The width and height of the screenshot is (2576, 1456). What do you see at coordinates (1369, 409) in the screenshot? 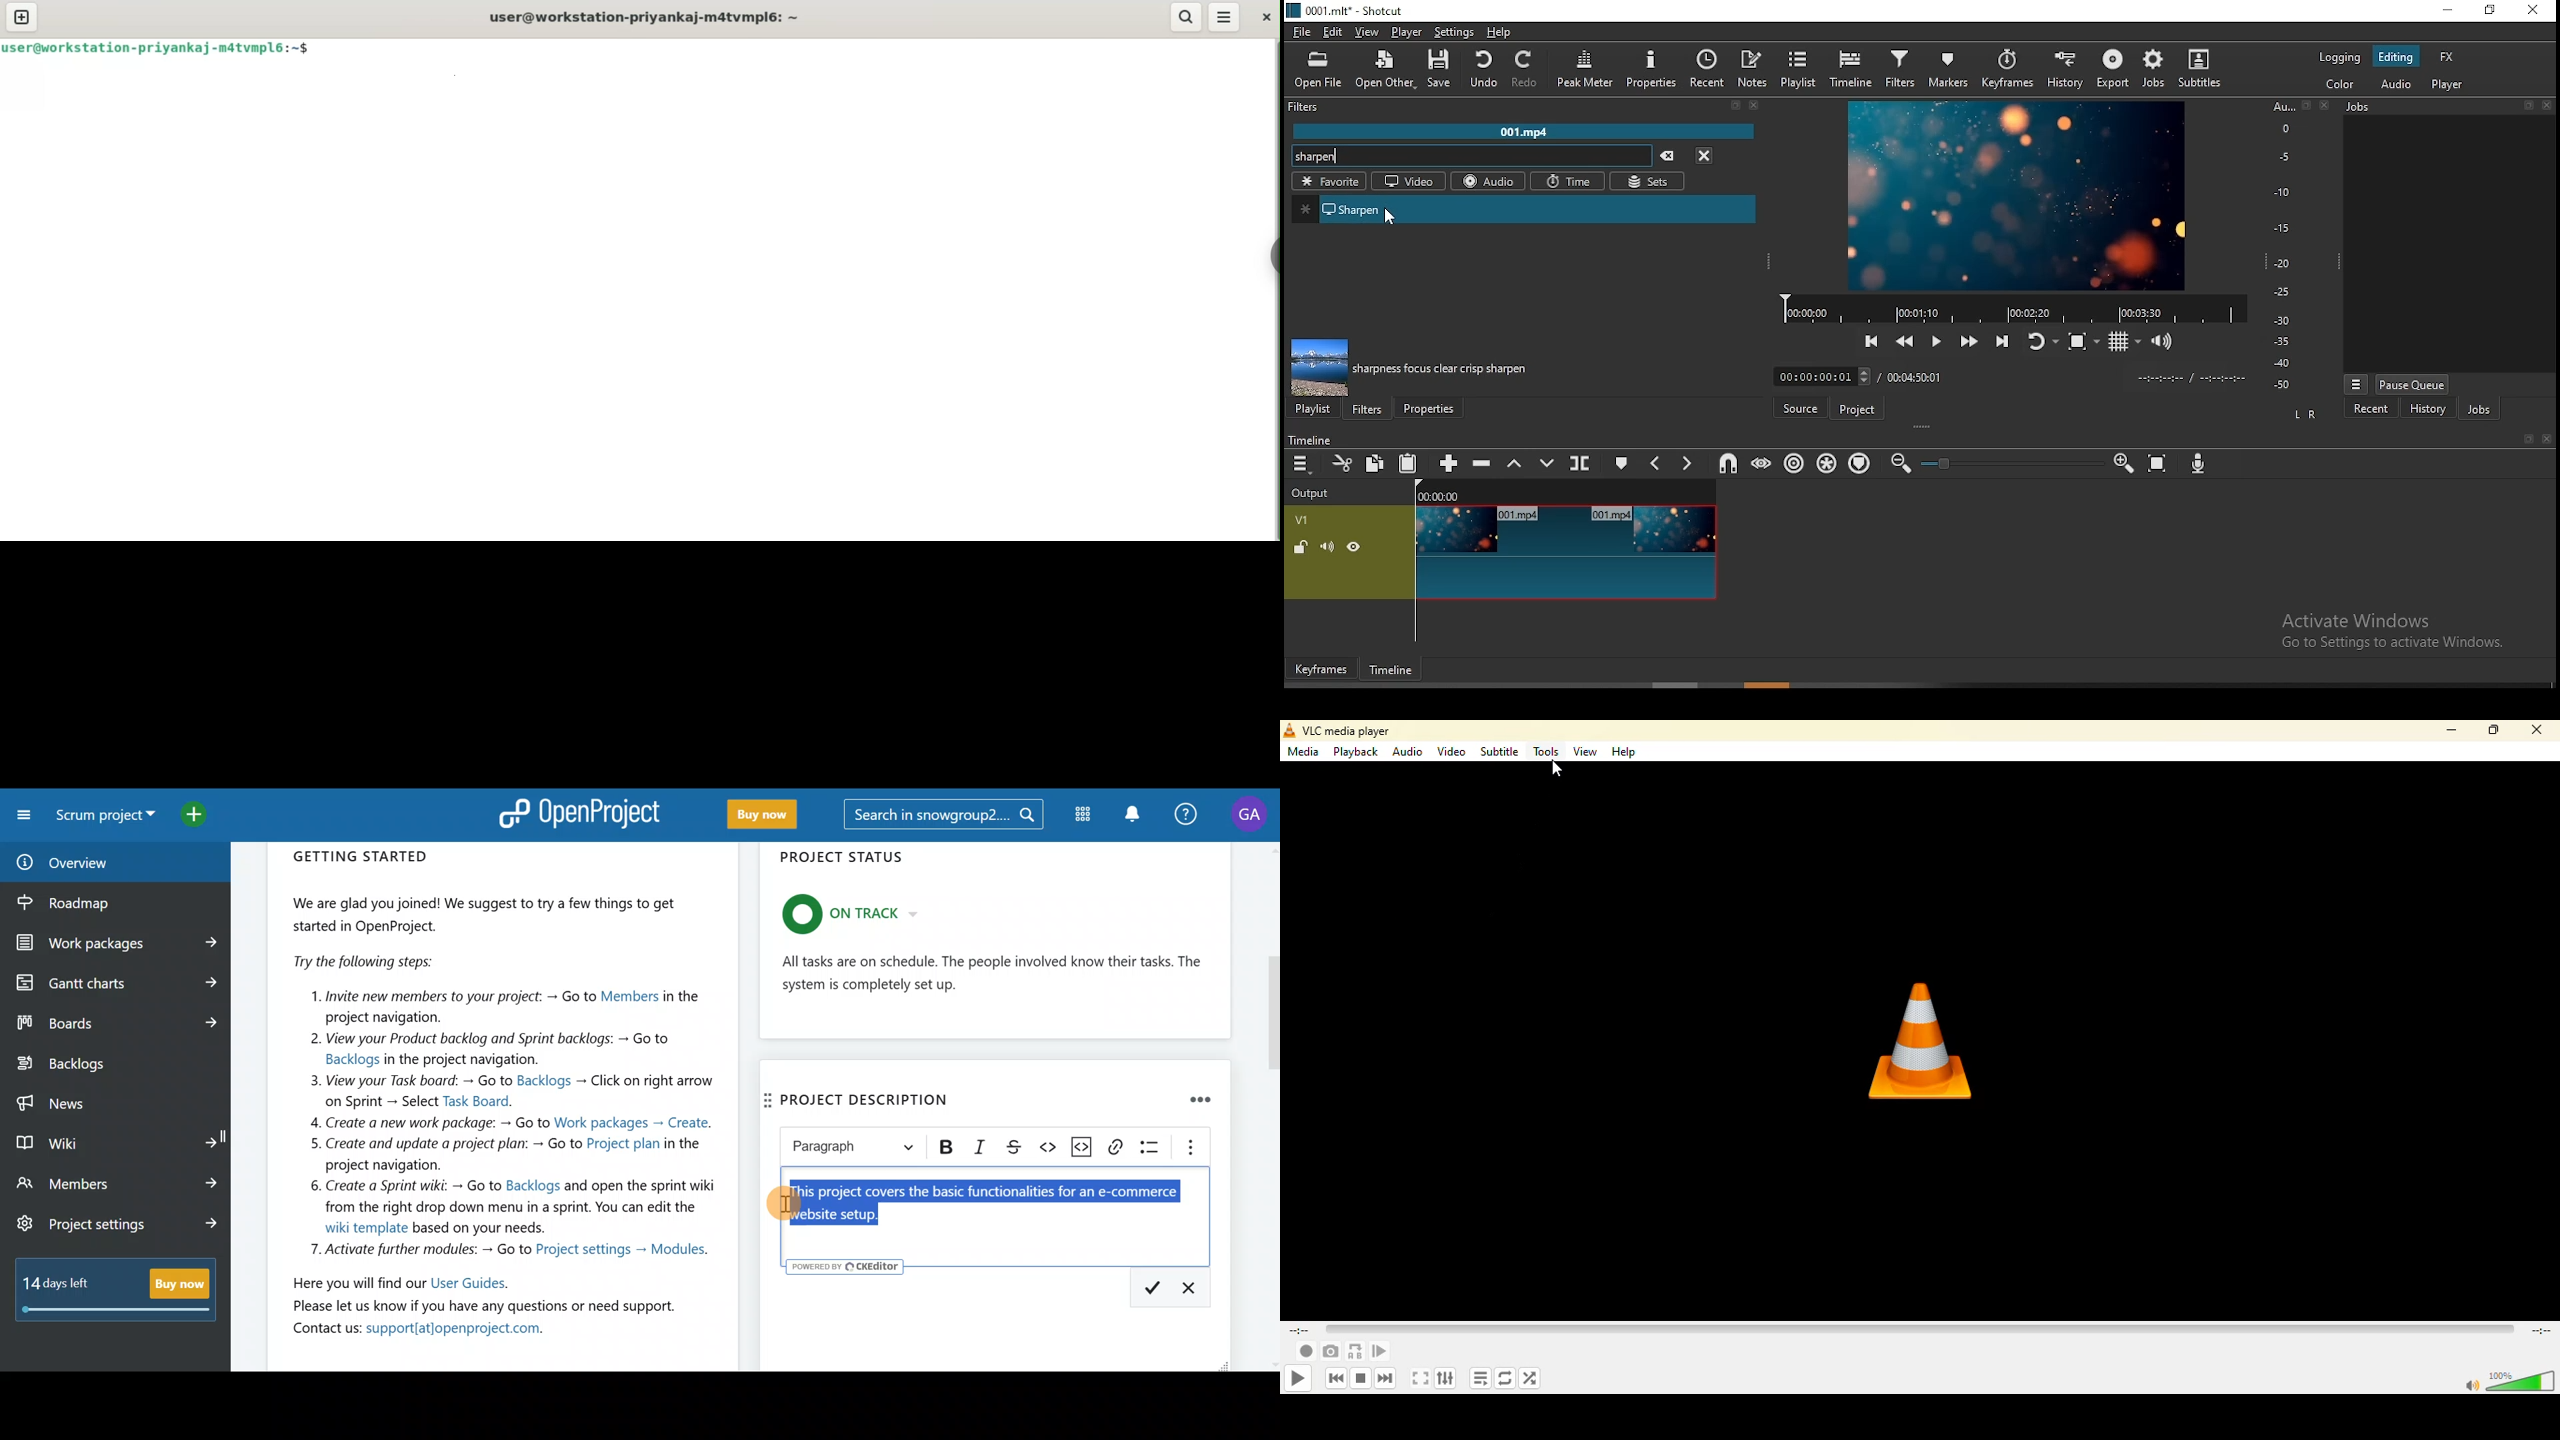
I see `filters` at bounding box center [1369, 409].